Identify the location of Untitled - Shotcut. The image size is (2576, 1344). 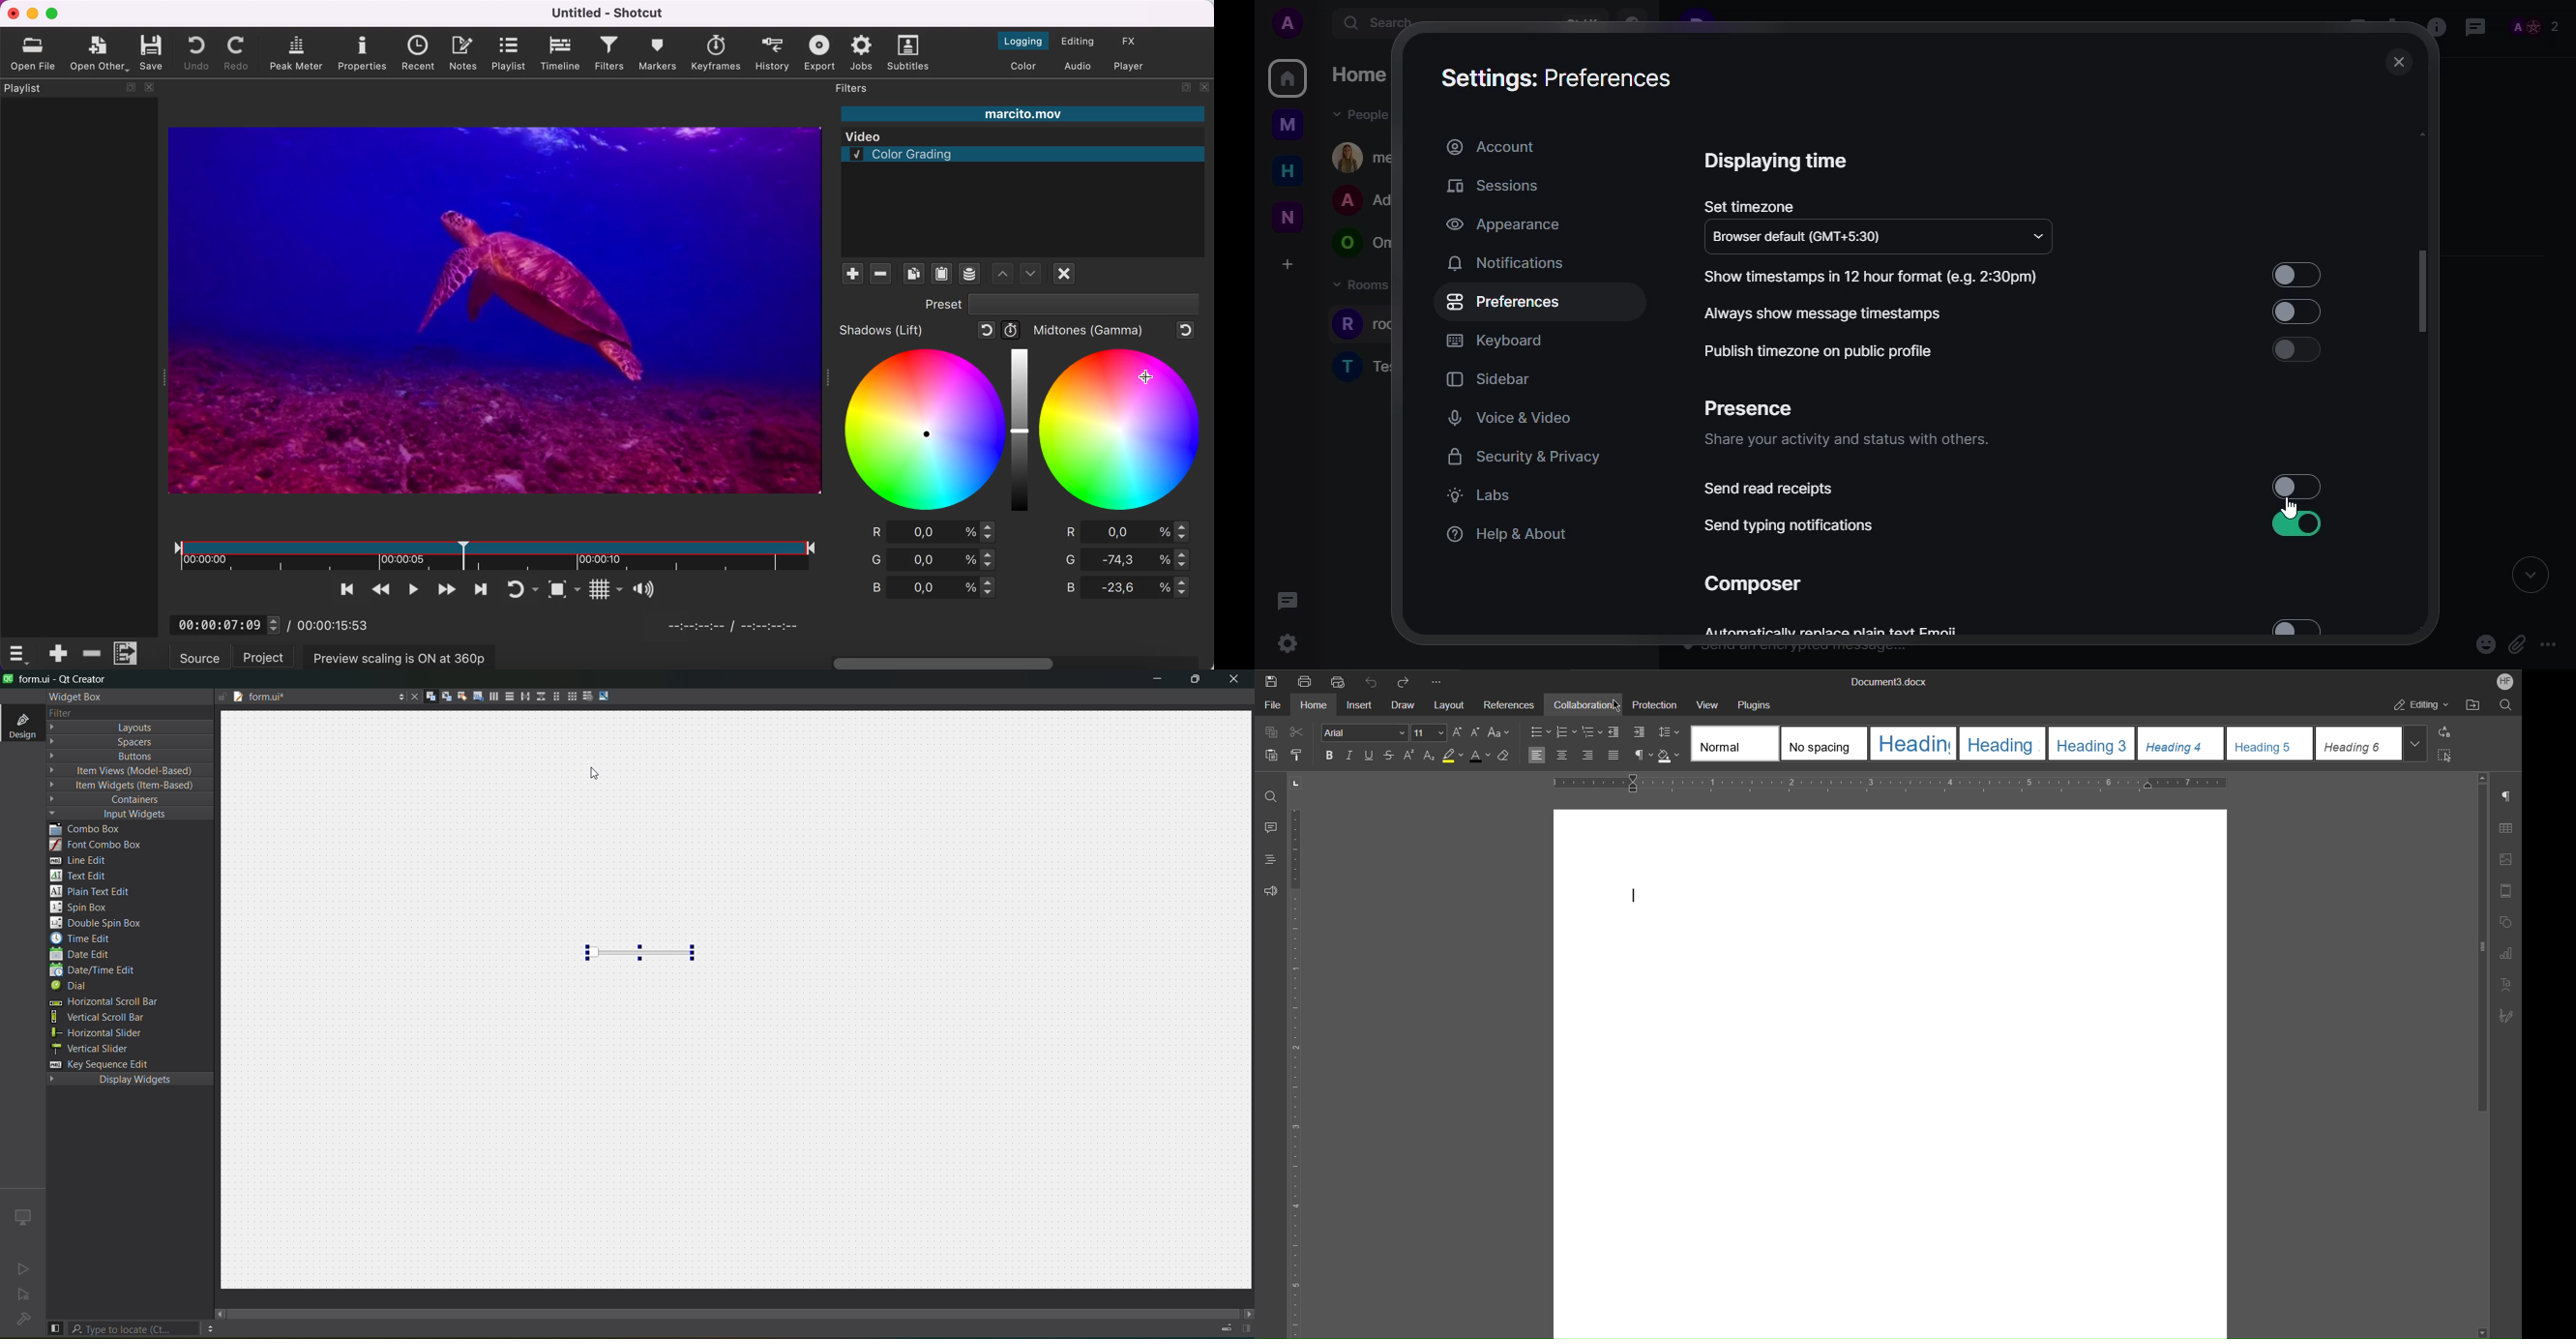
(609, 13).